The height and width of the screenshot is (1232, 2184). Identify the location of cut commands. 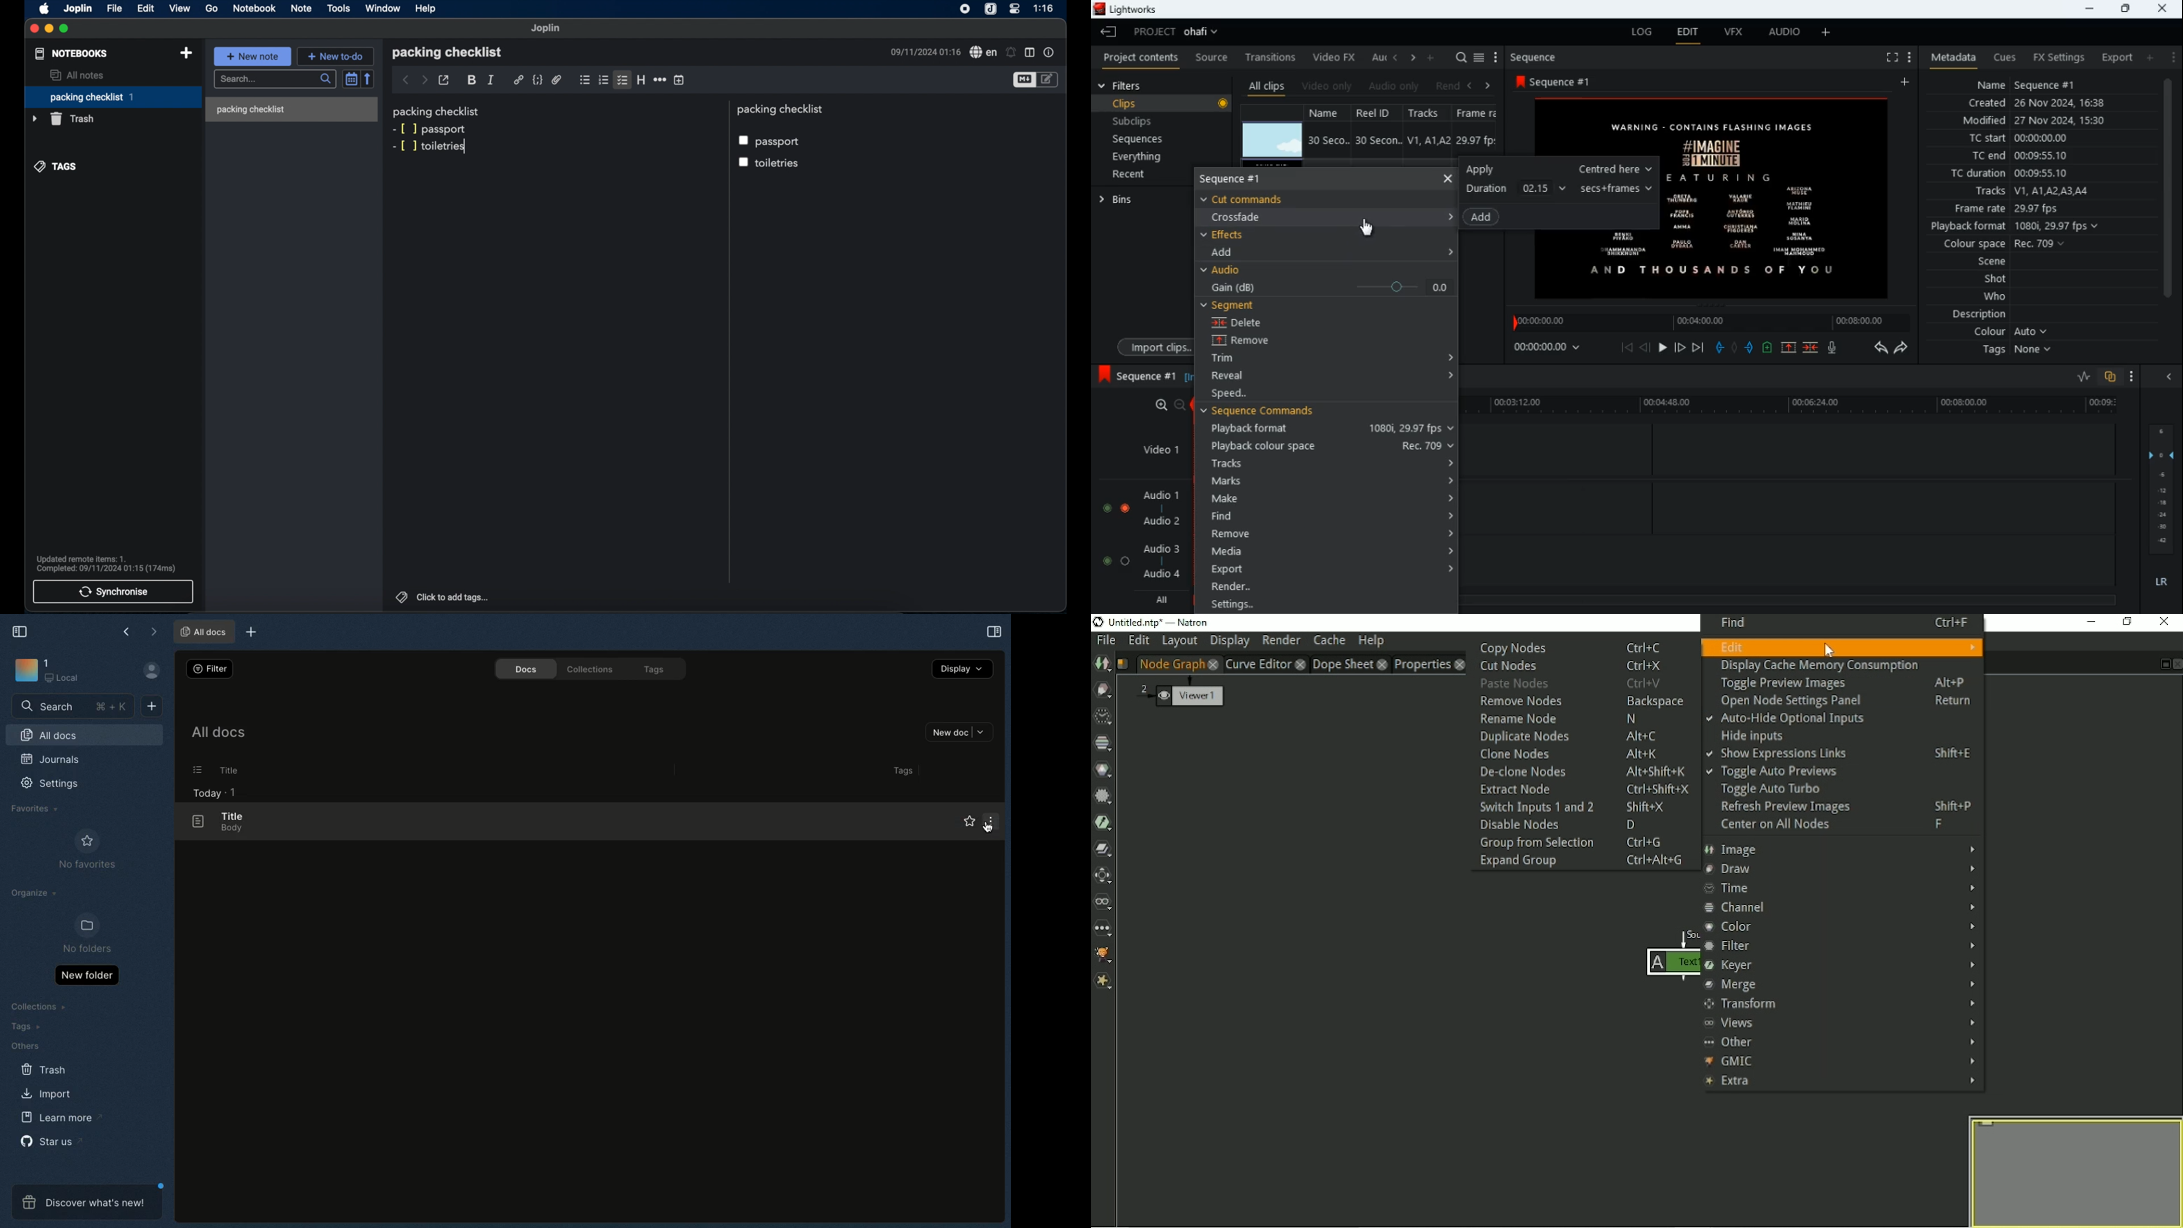
(1254, 198).